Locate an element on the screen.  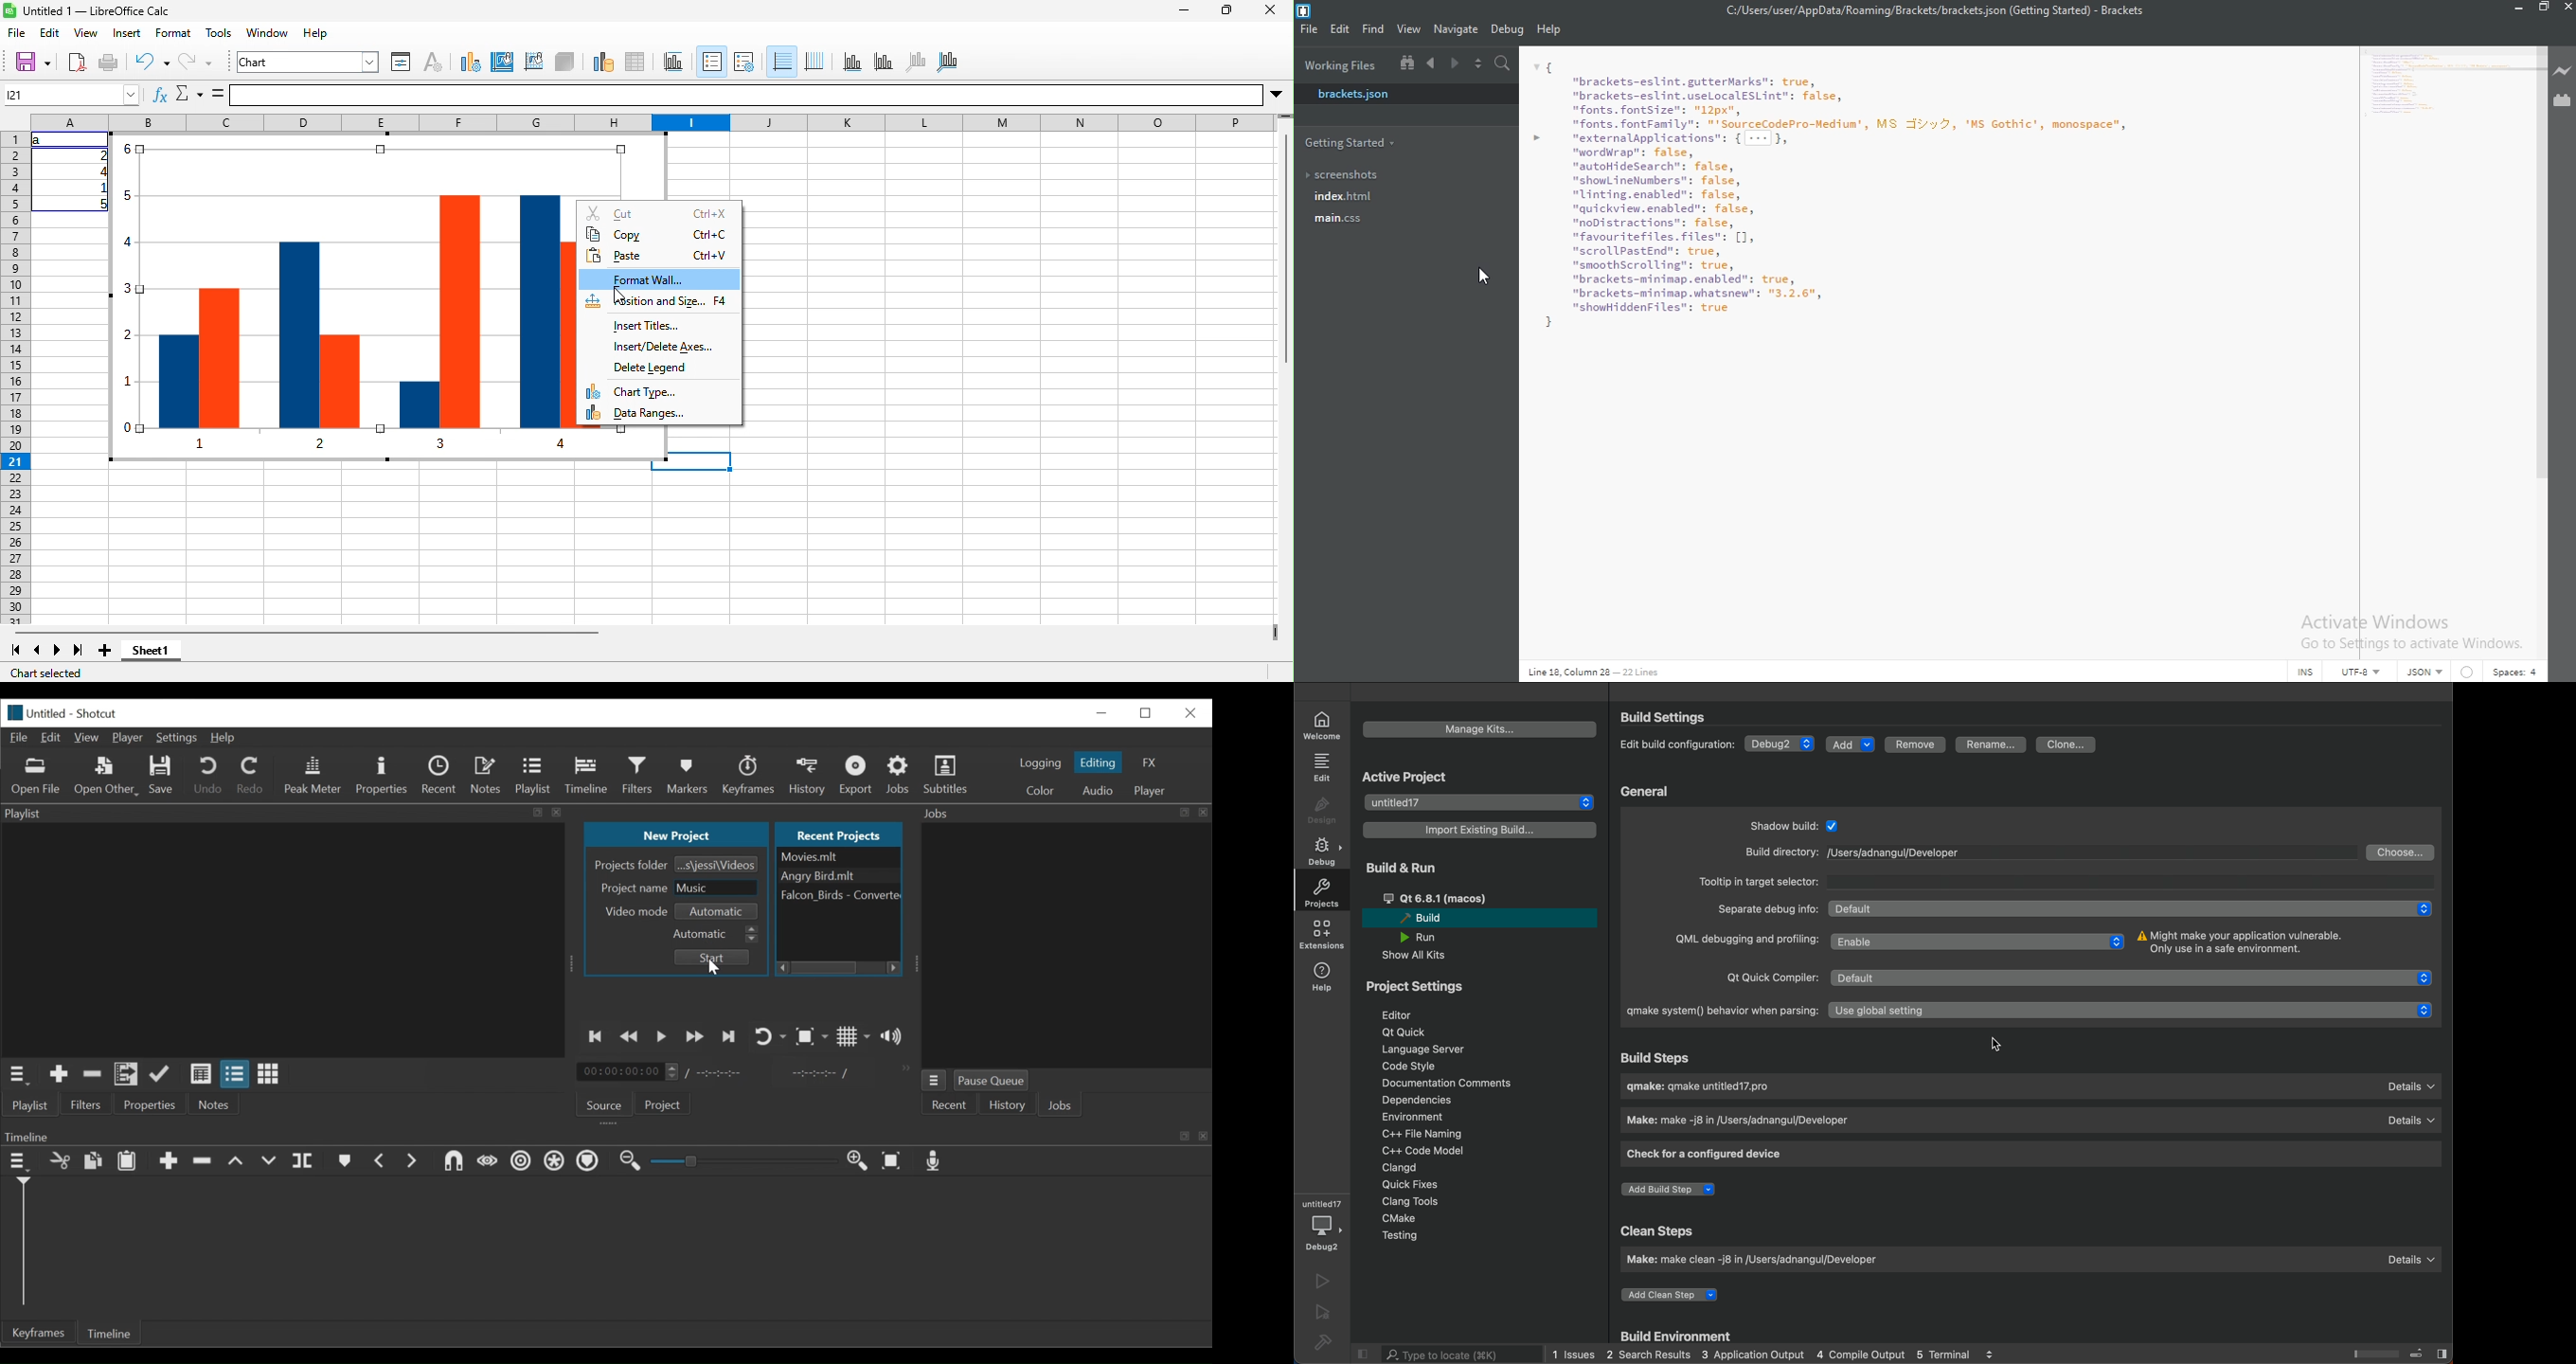
File is located at coordinates (20, 739).